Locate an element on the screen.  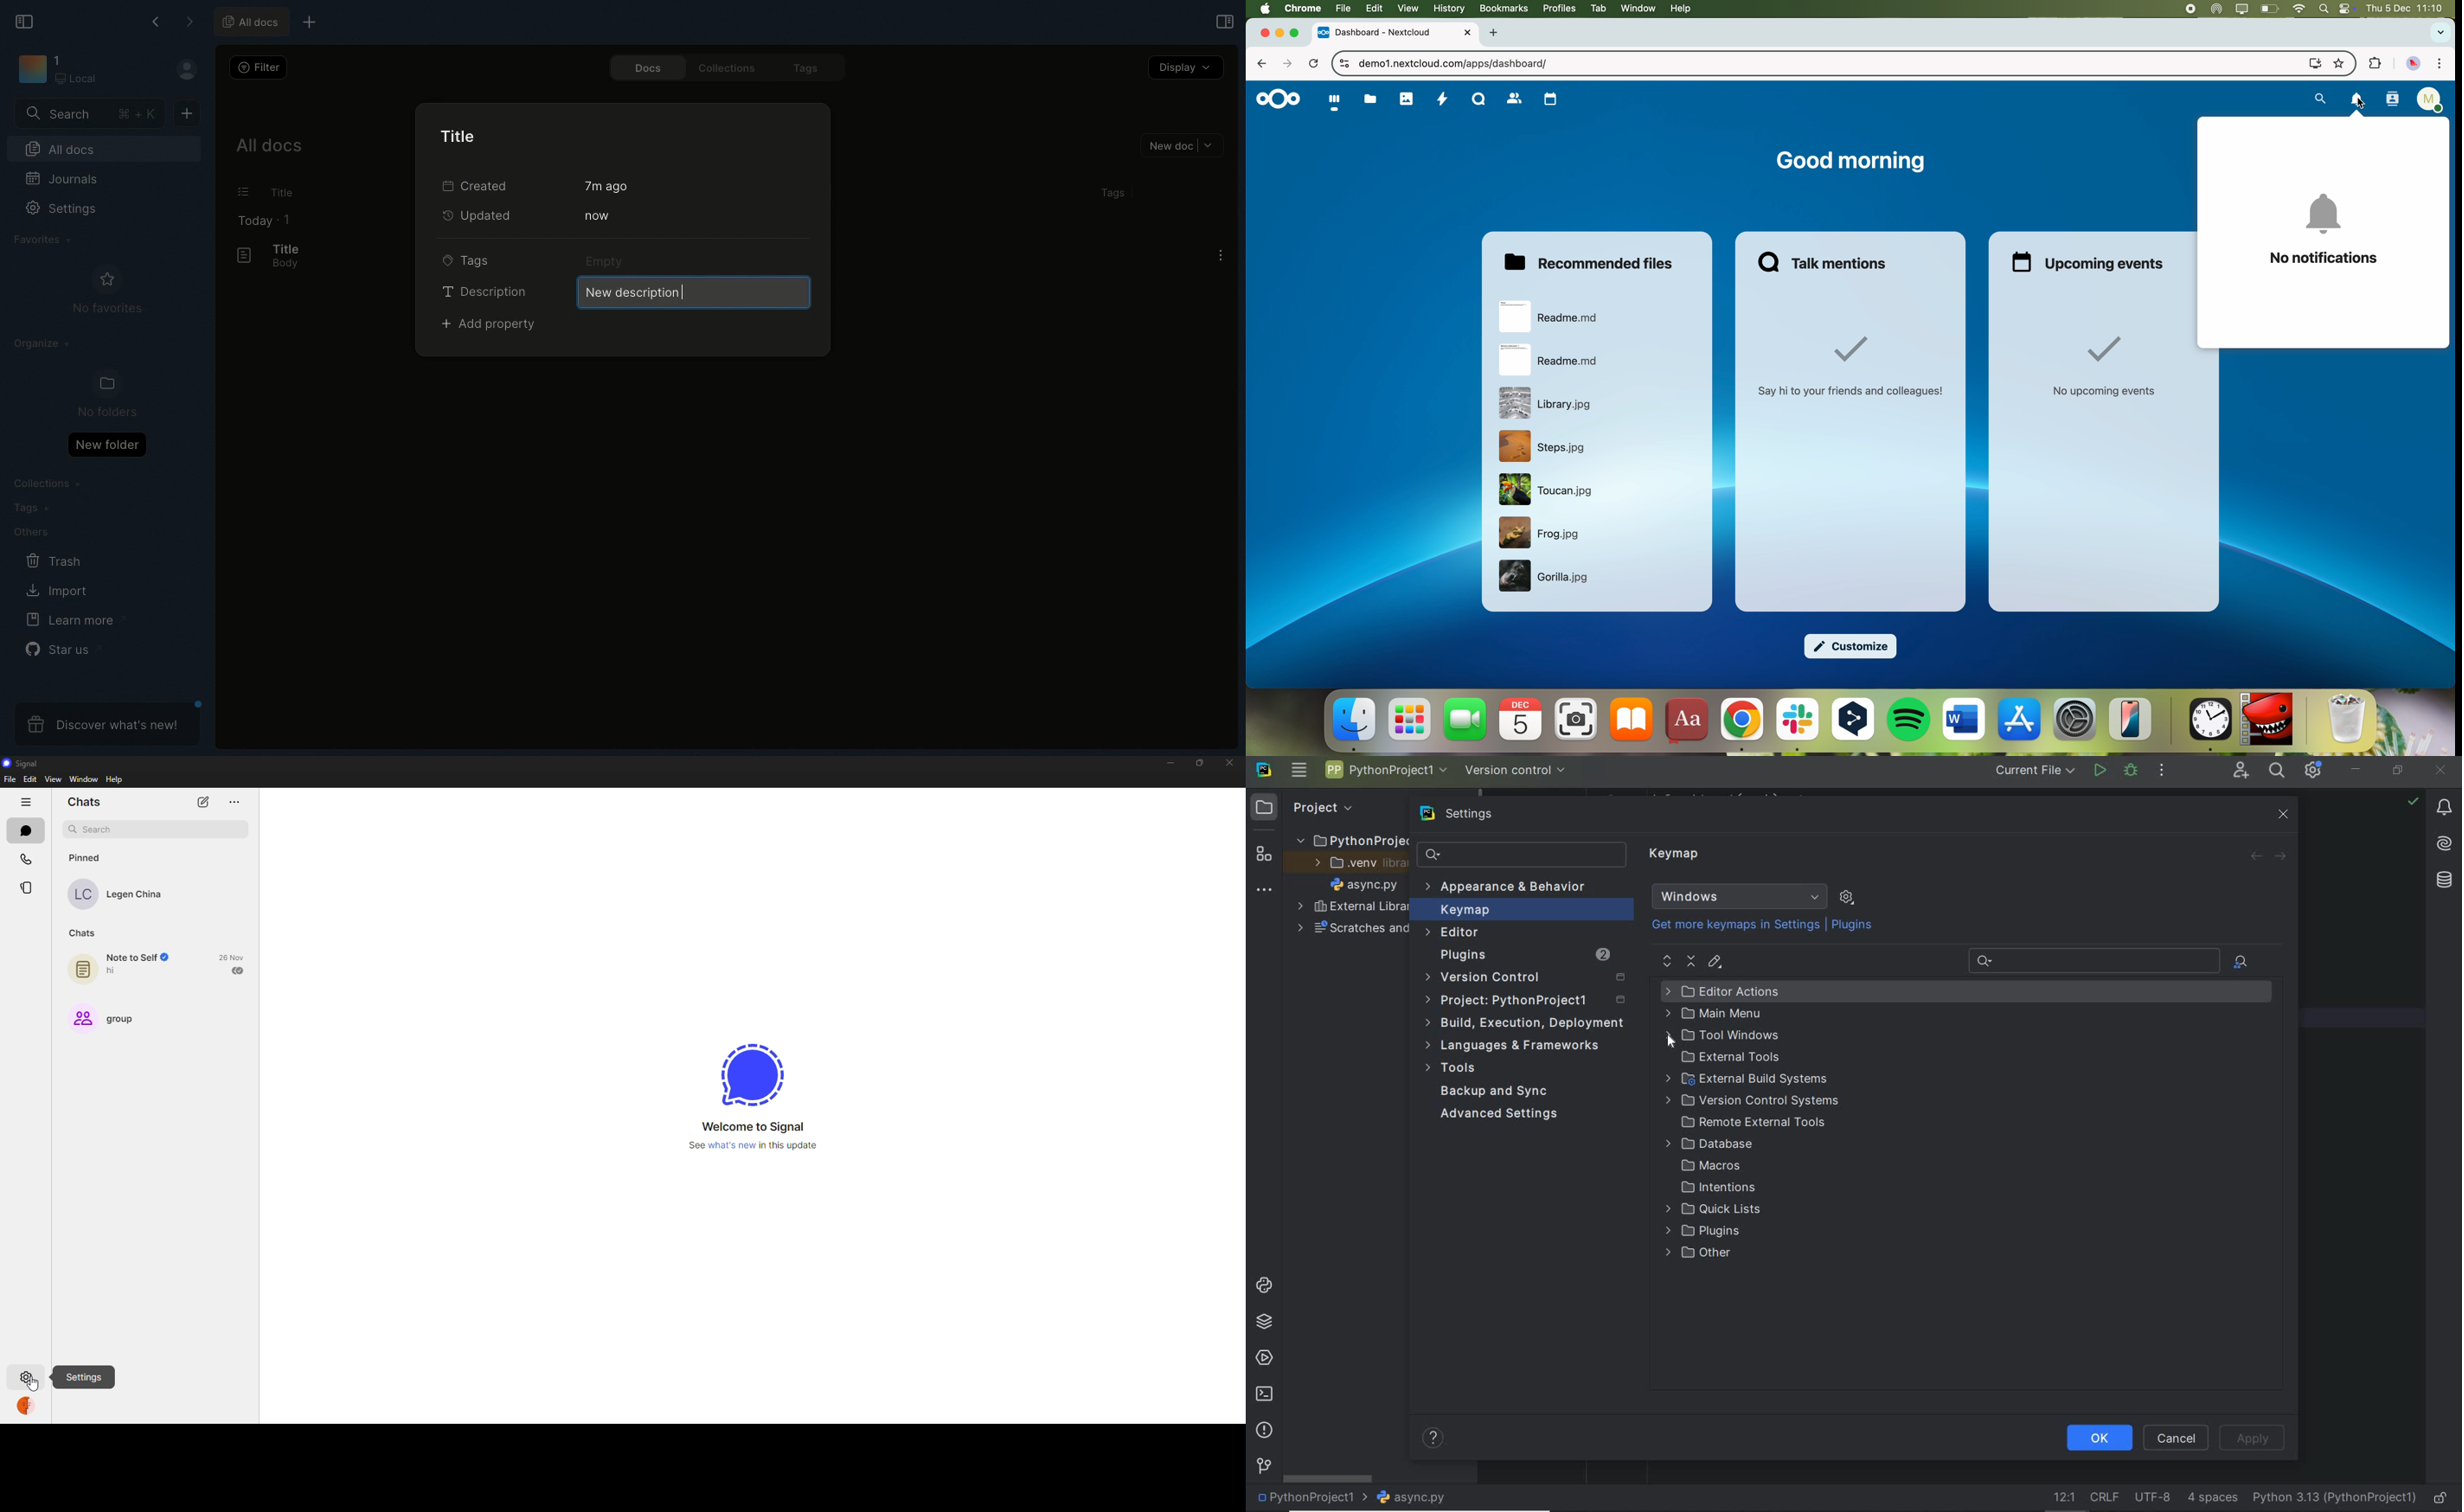
Editor is located at coordinates (1454, 933).